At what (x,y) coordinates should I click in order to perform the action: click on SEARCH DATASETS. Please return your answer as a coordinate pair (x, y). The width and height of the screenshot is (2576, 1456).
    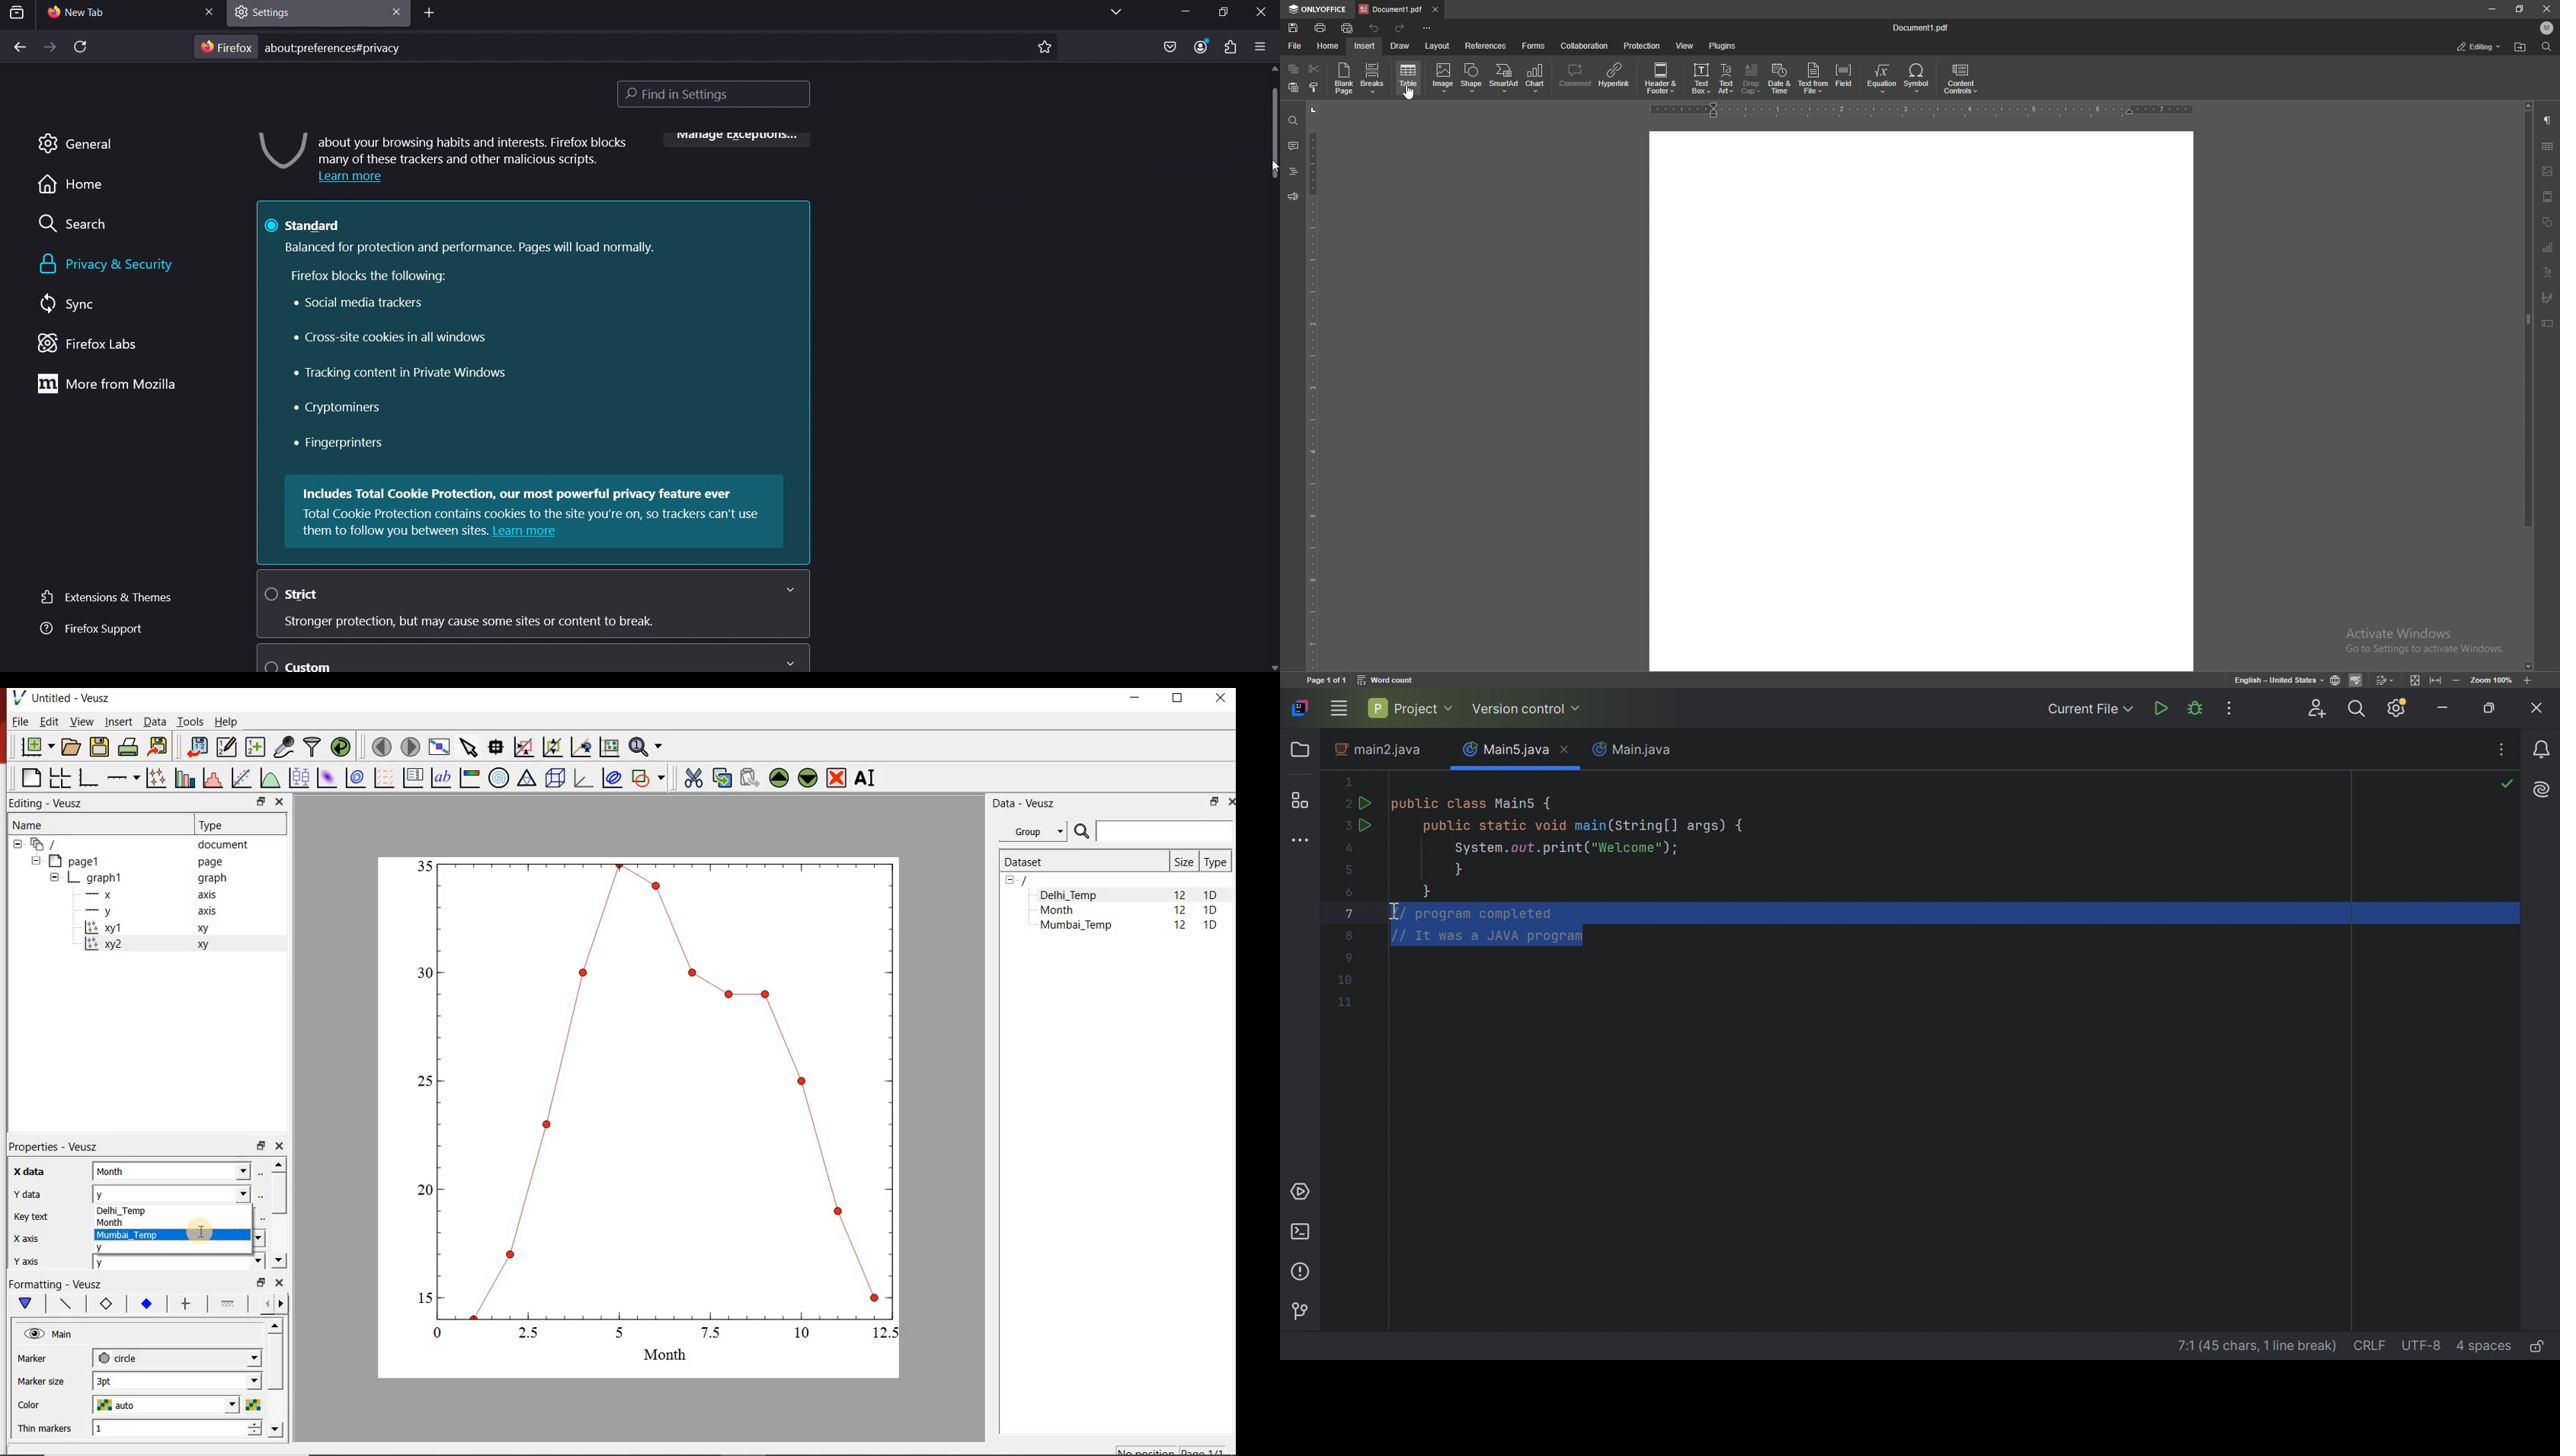
    Looking at the image, I should click on (1153, 832).